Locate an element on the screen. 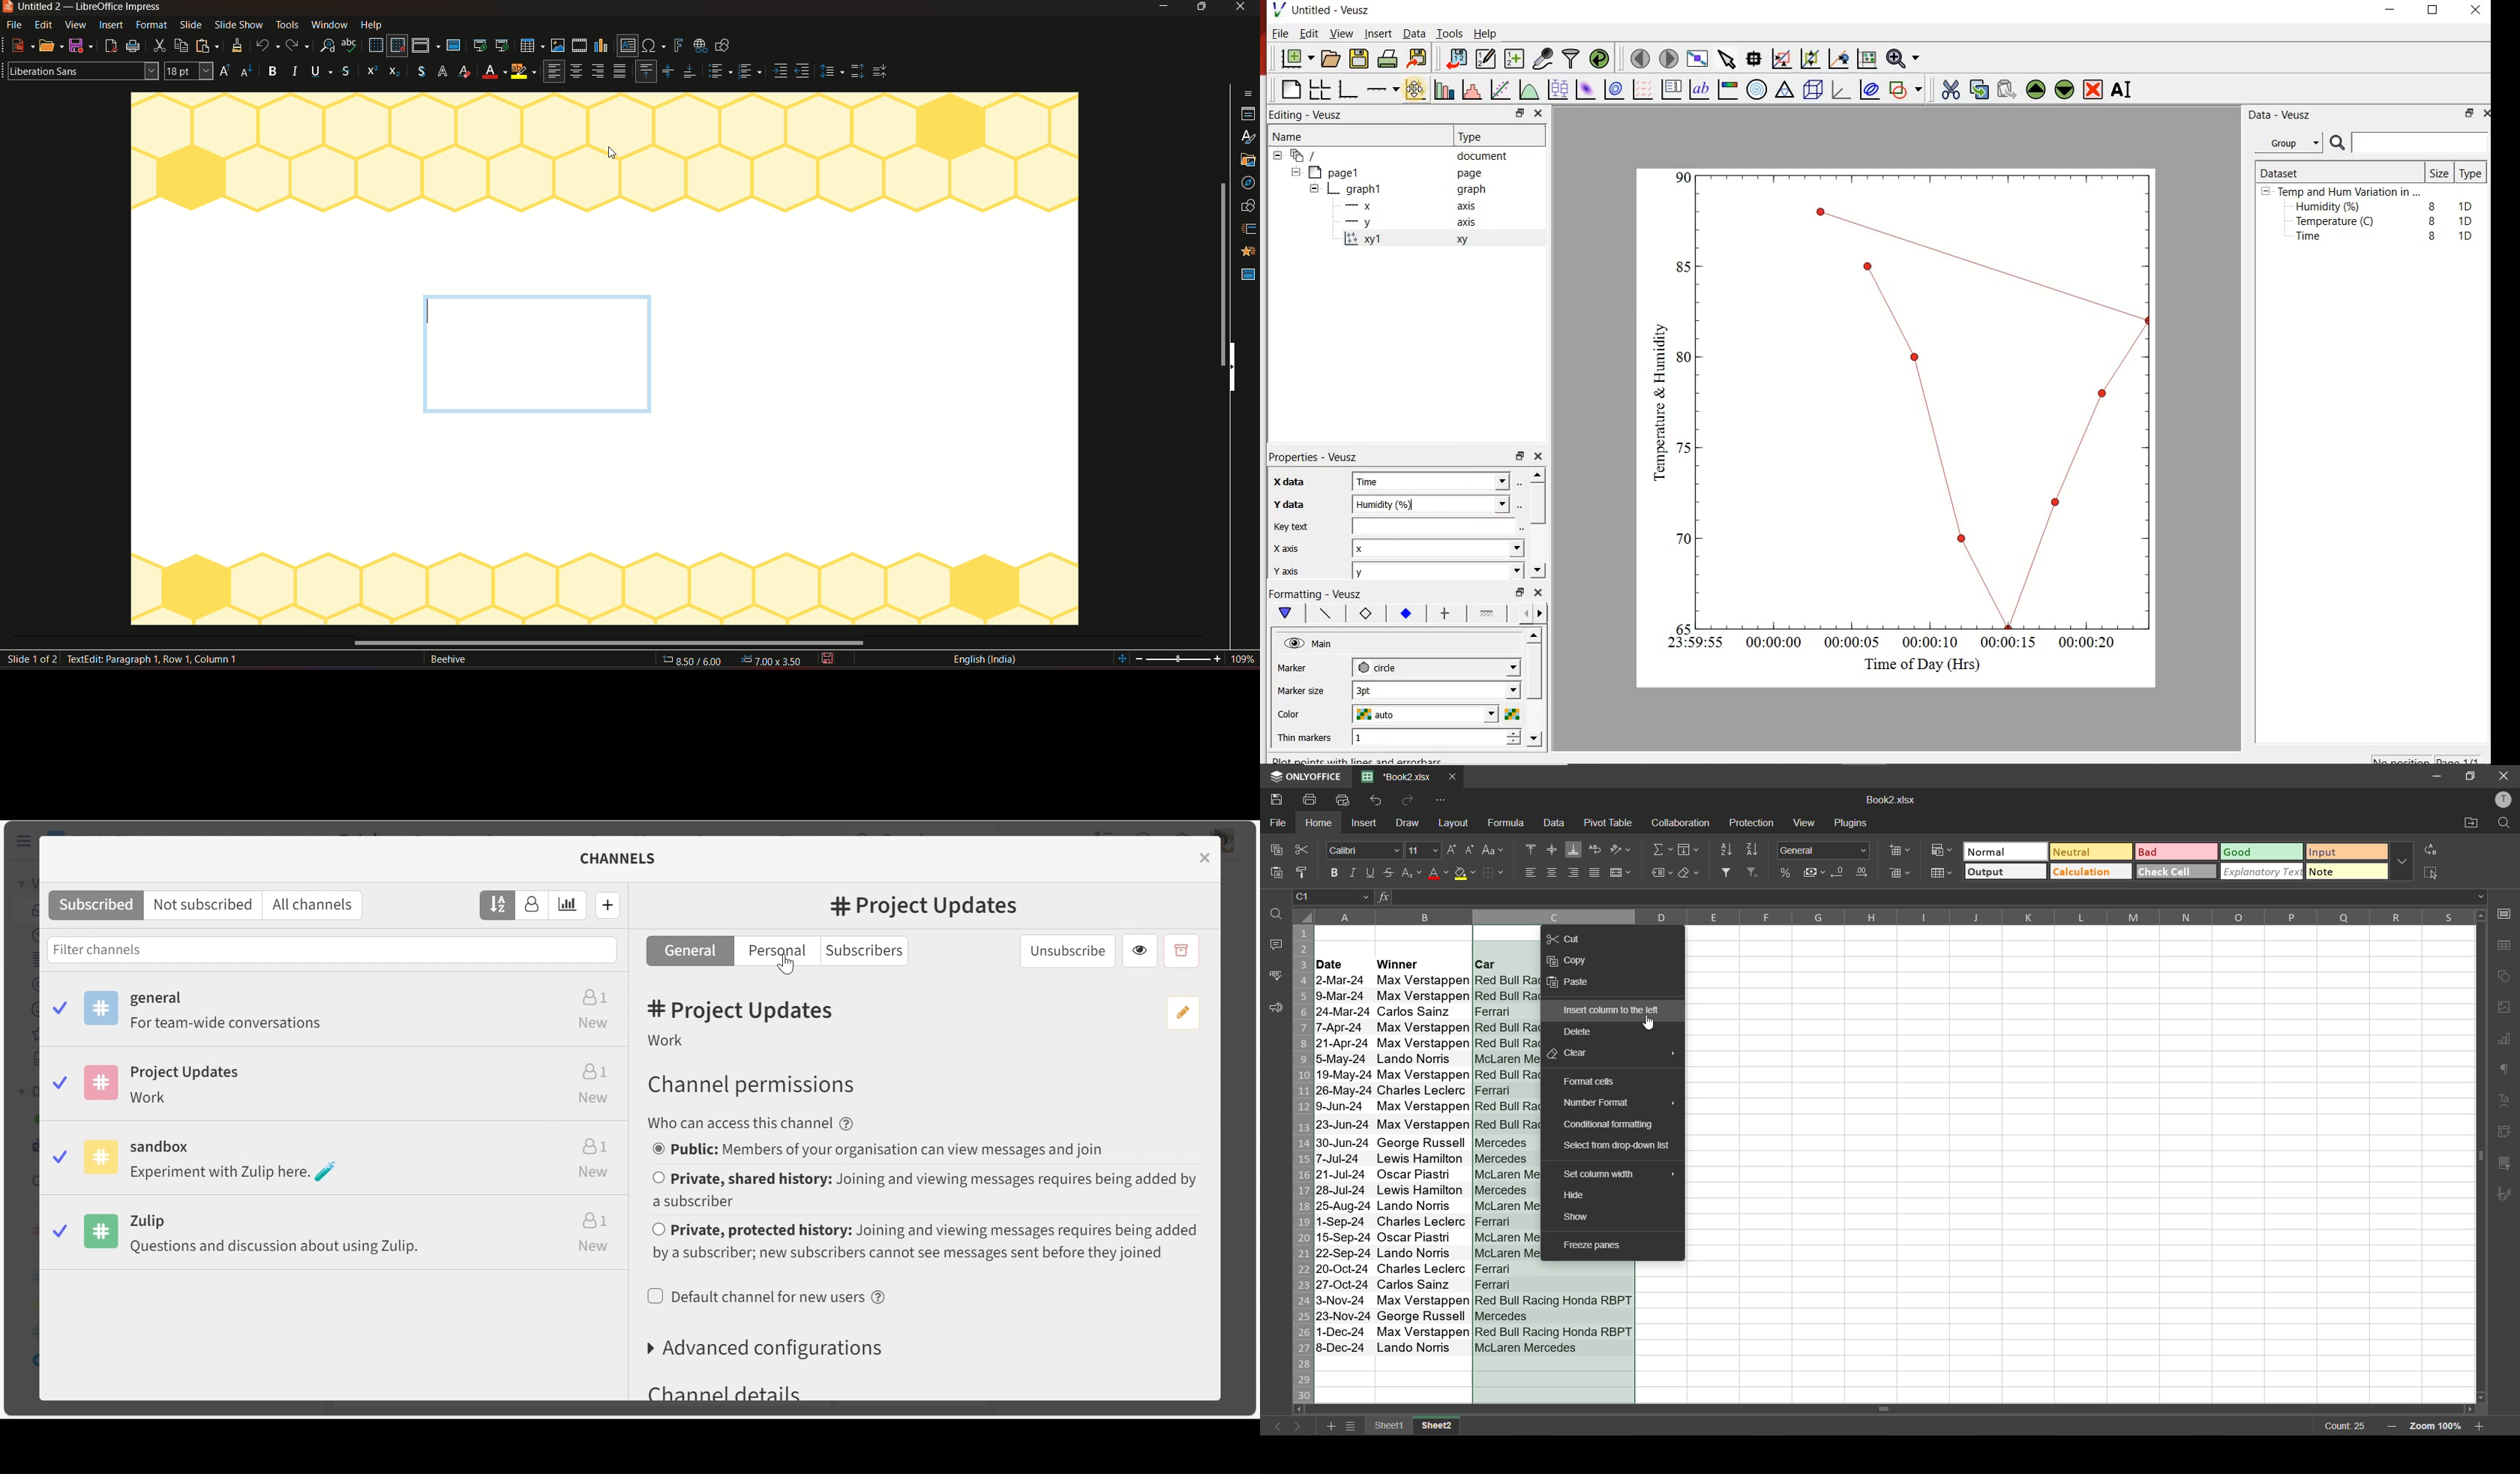 Image resolution: width=2520 pixels, height=1484 pixels.  is located at coordinates (688, 950).